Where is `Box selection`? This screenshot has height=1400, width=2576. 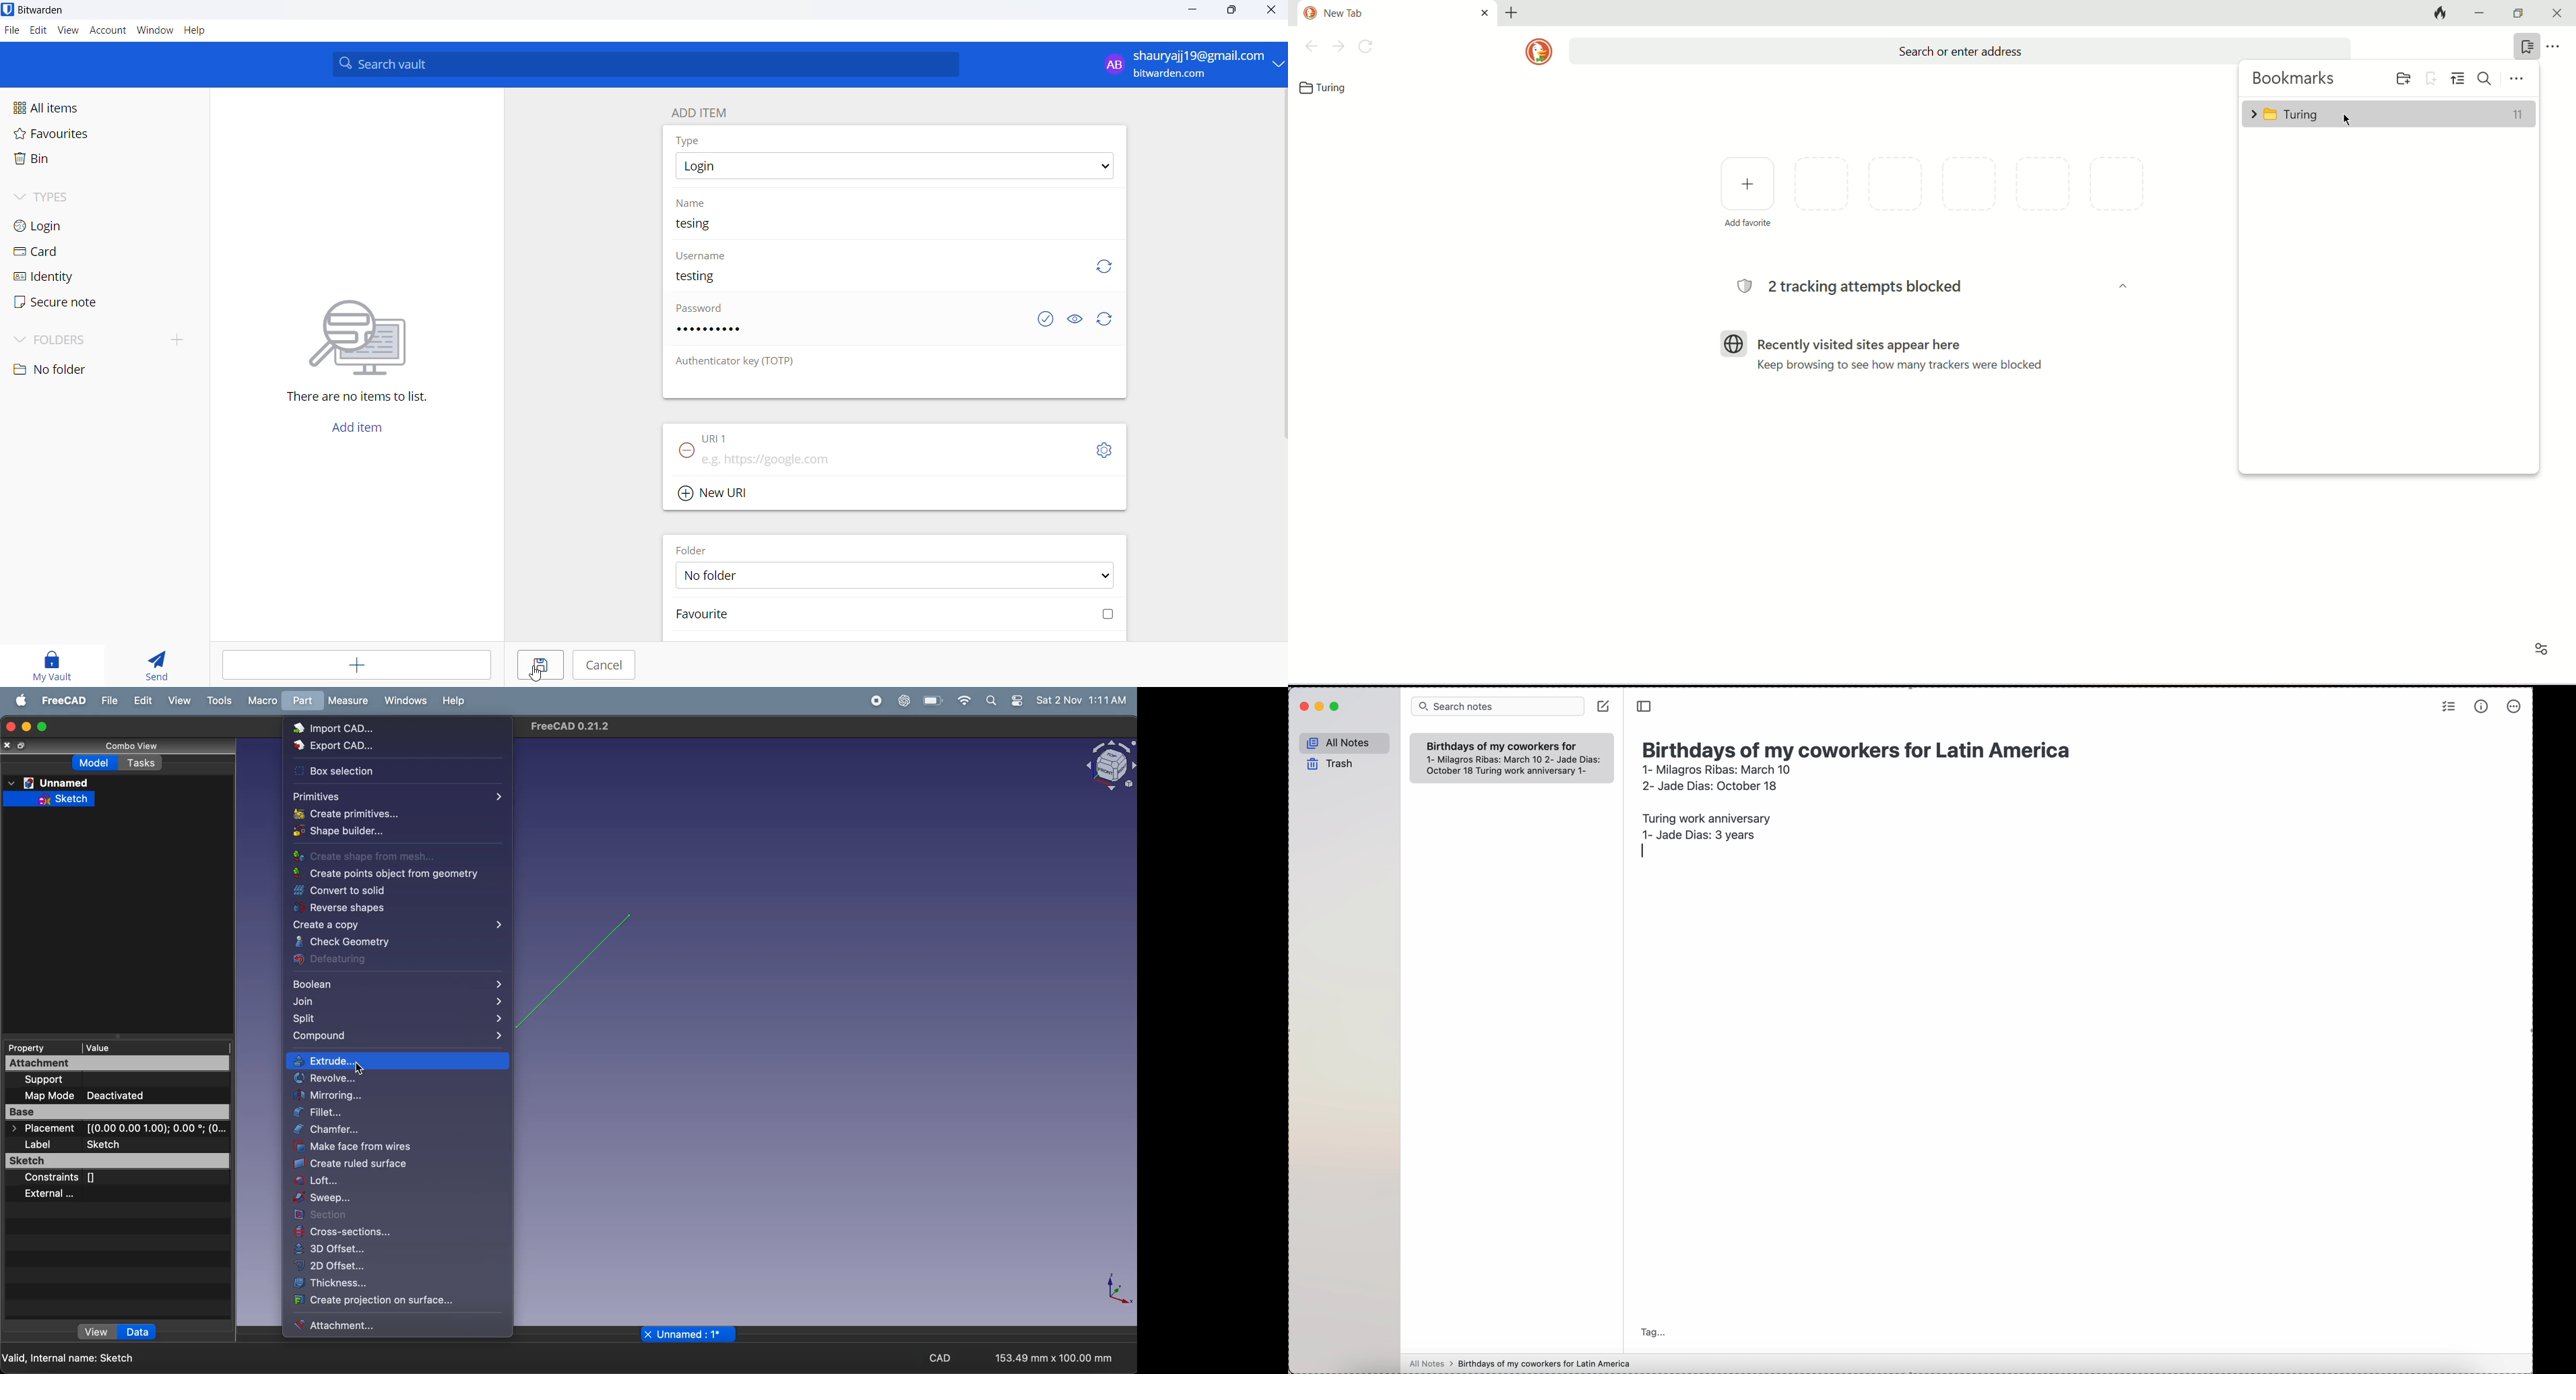 Box selection is located at coordinates (386, 773).